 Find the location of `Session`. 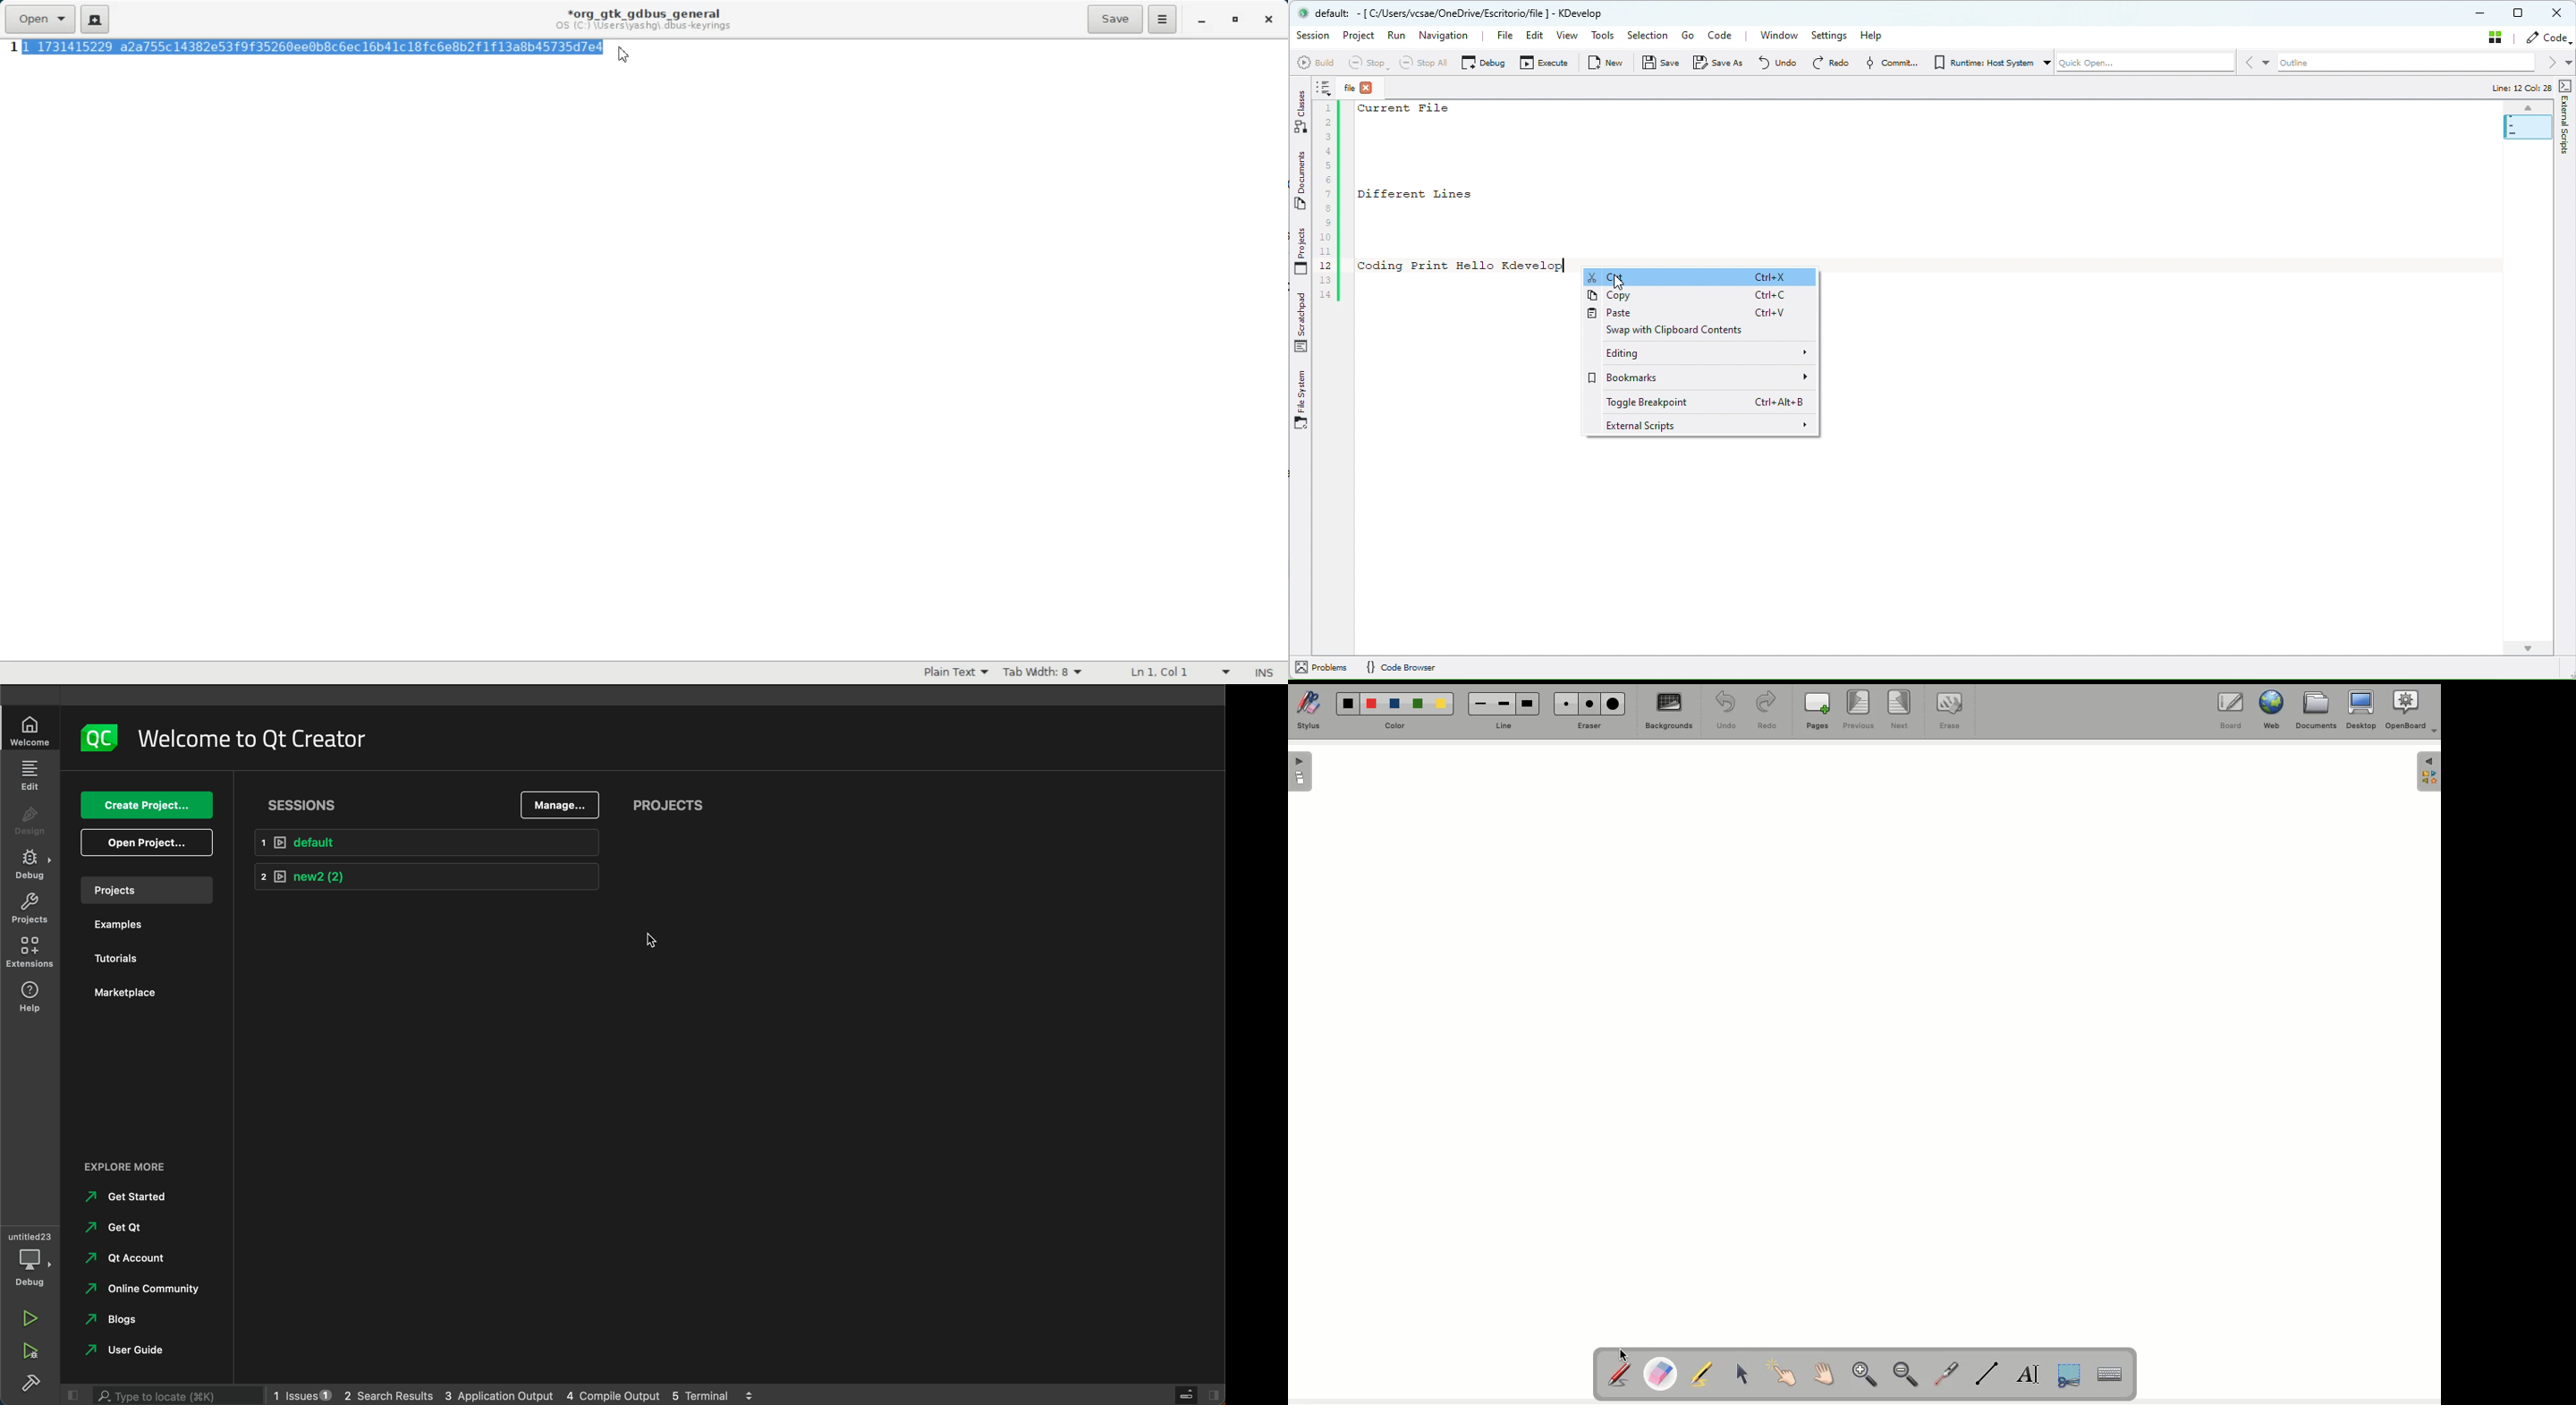

Session is located at coordinates (1312, 36).